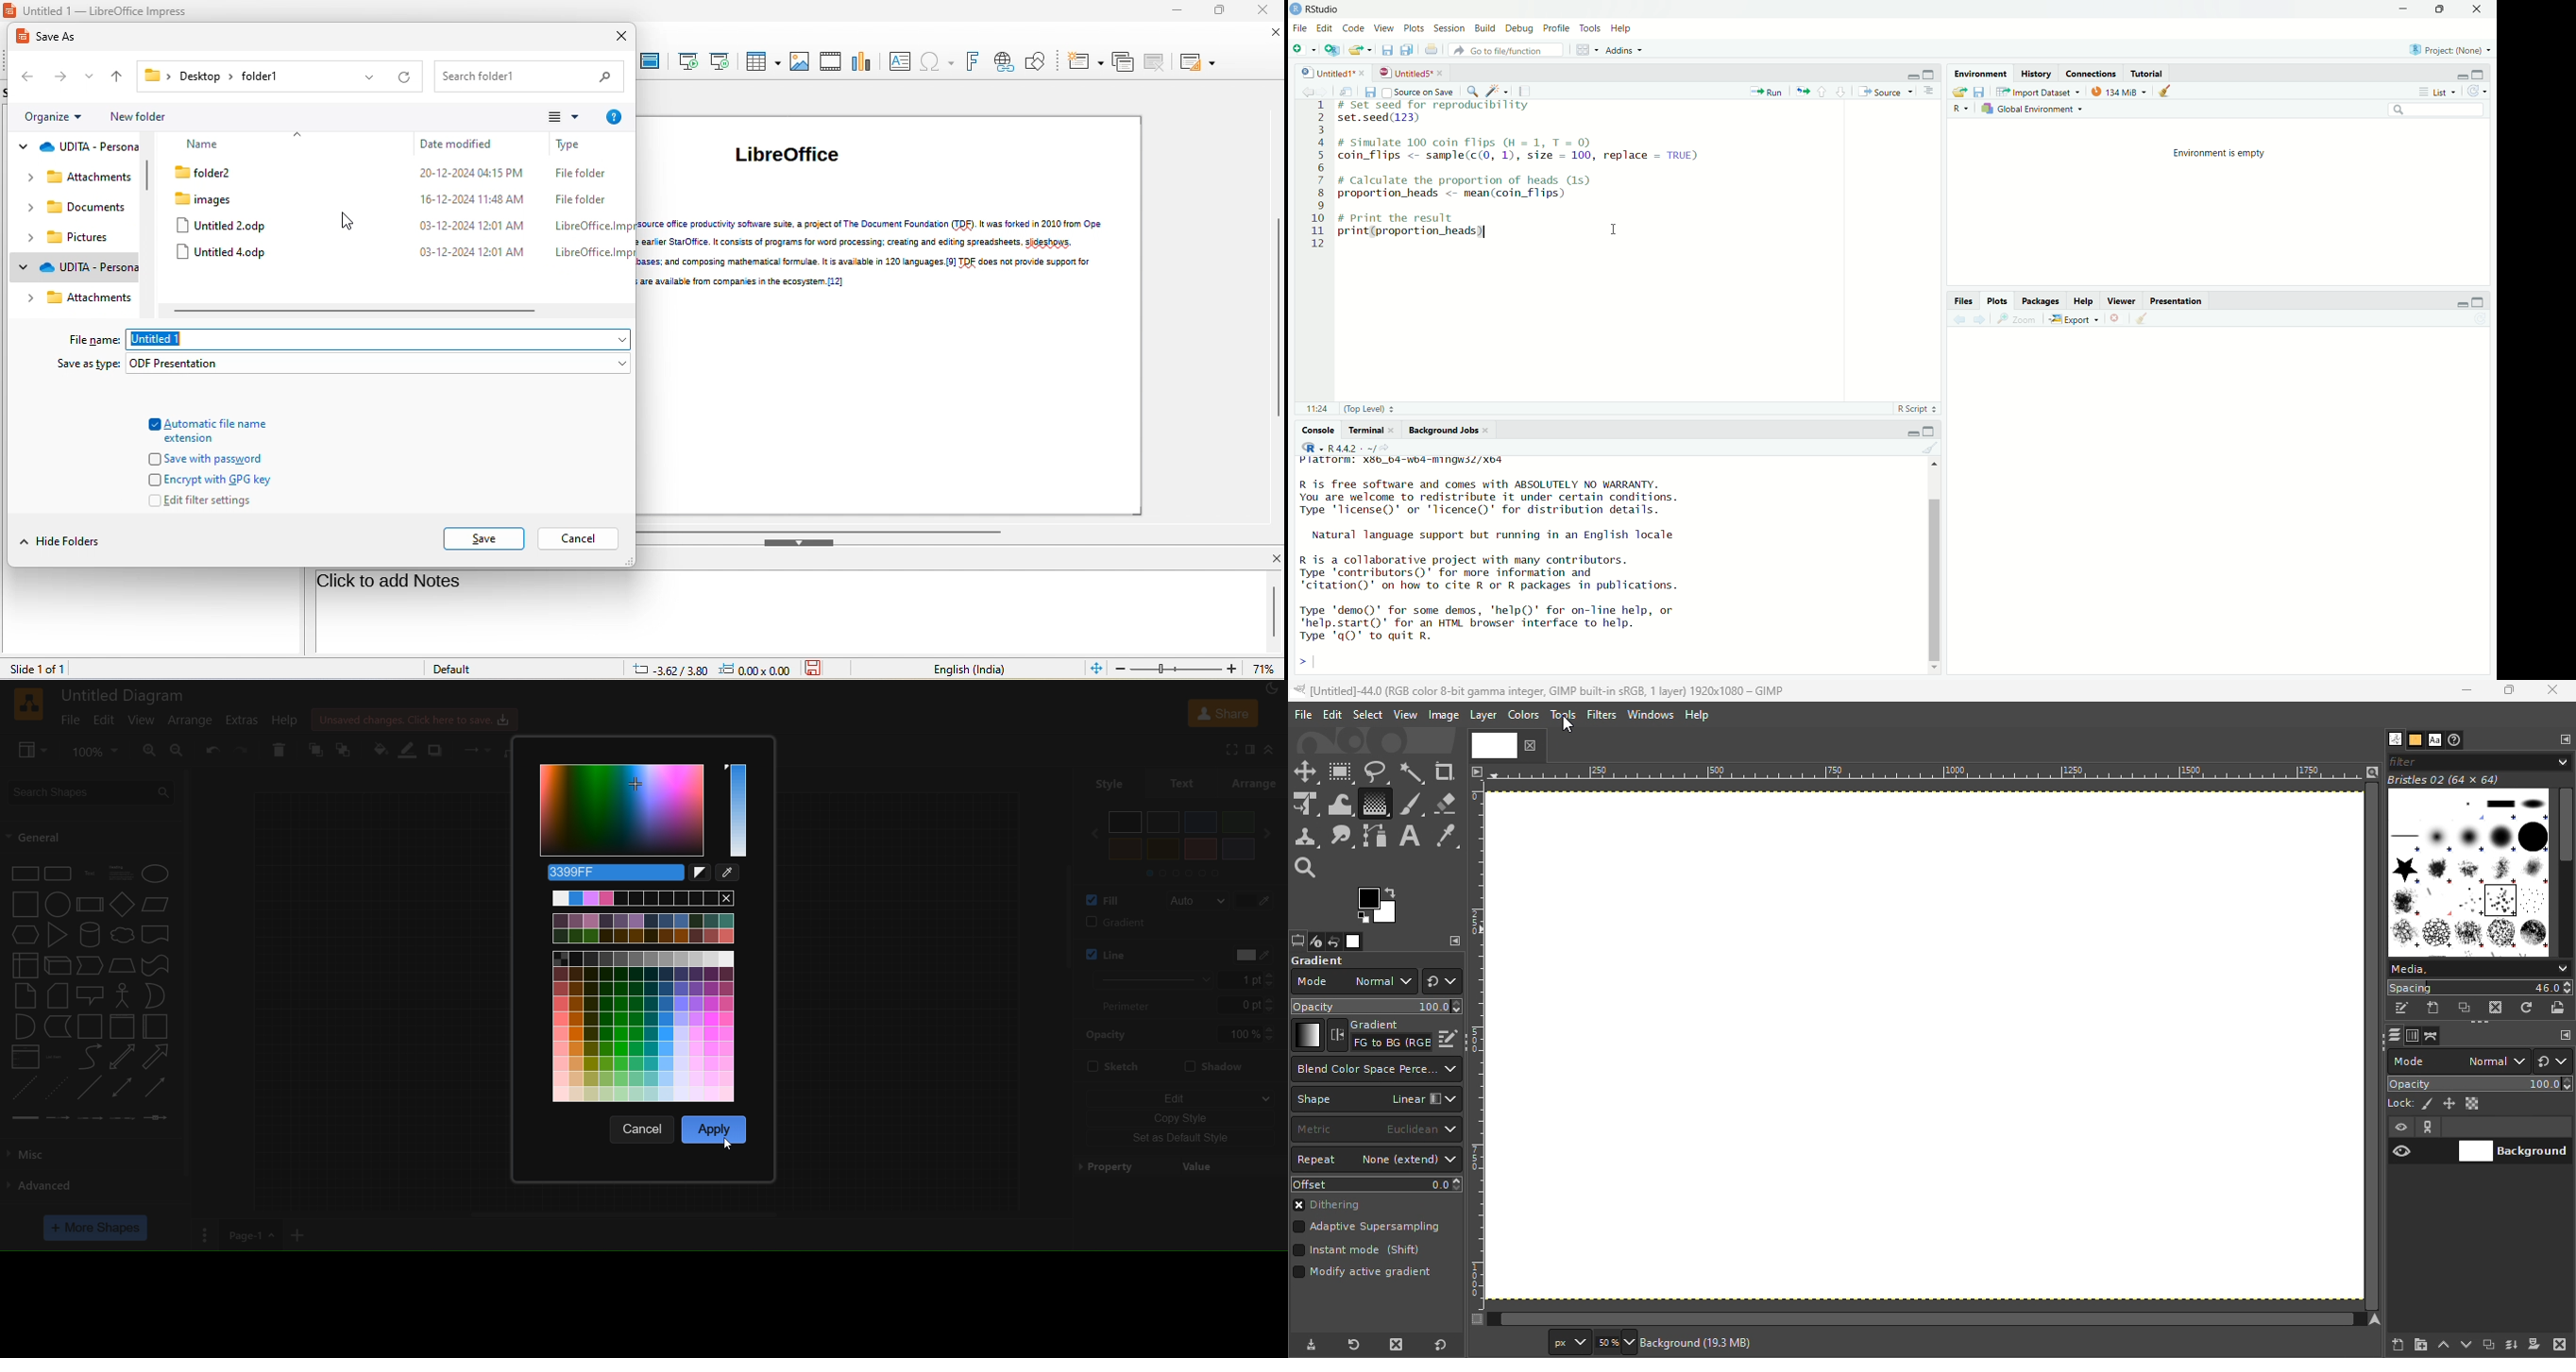 The height and width of the screenshot is (1372, 2576). Describe the element at coordinates (2041, 301) in the screenshot. I see `Packages` at that location.